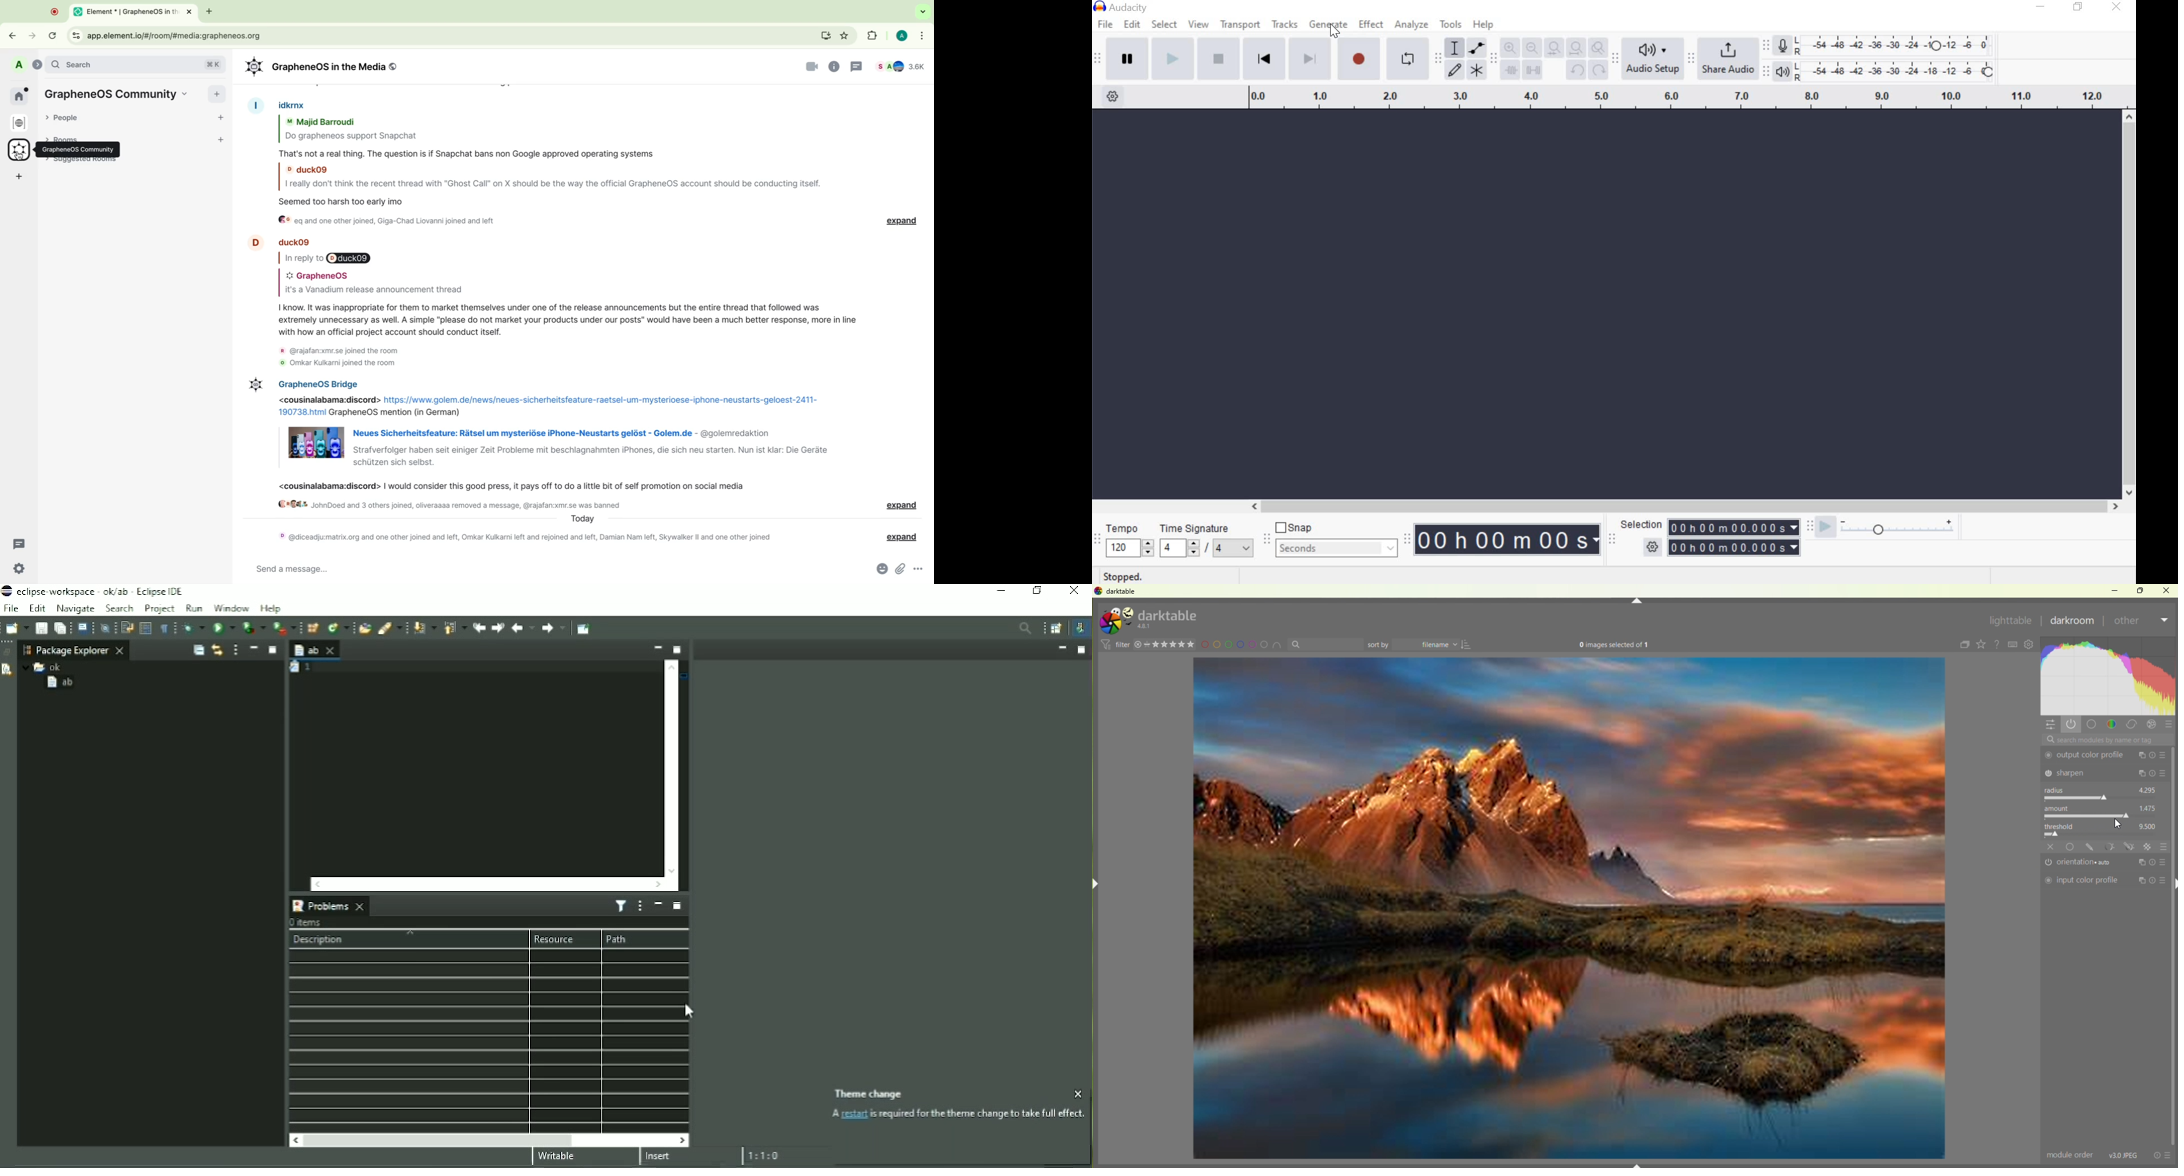 This screenshot has width=2184, height=1176. Describe the element at coordinates (1284, 24) in the screenshot. I see `tracks` at that location.